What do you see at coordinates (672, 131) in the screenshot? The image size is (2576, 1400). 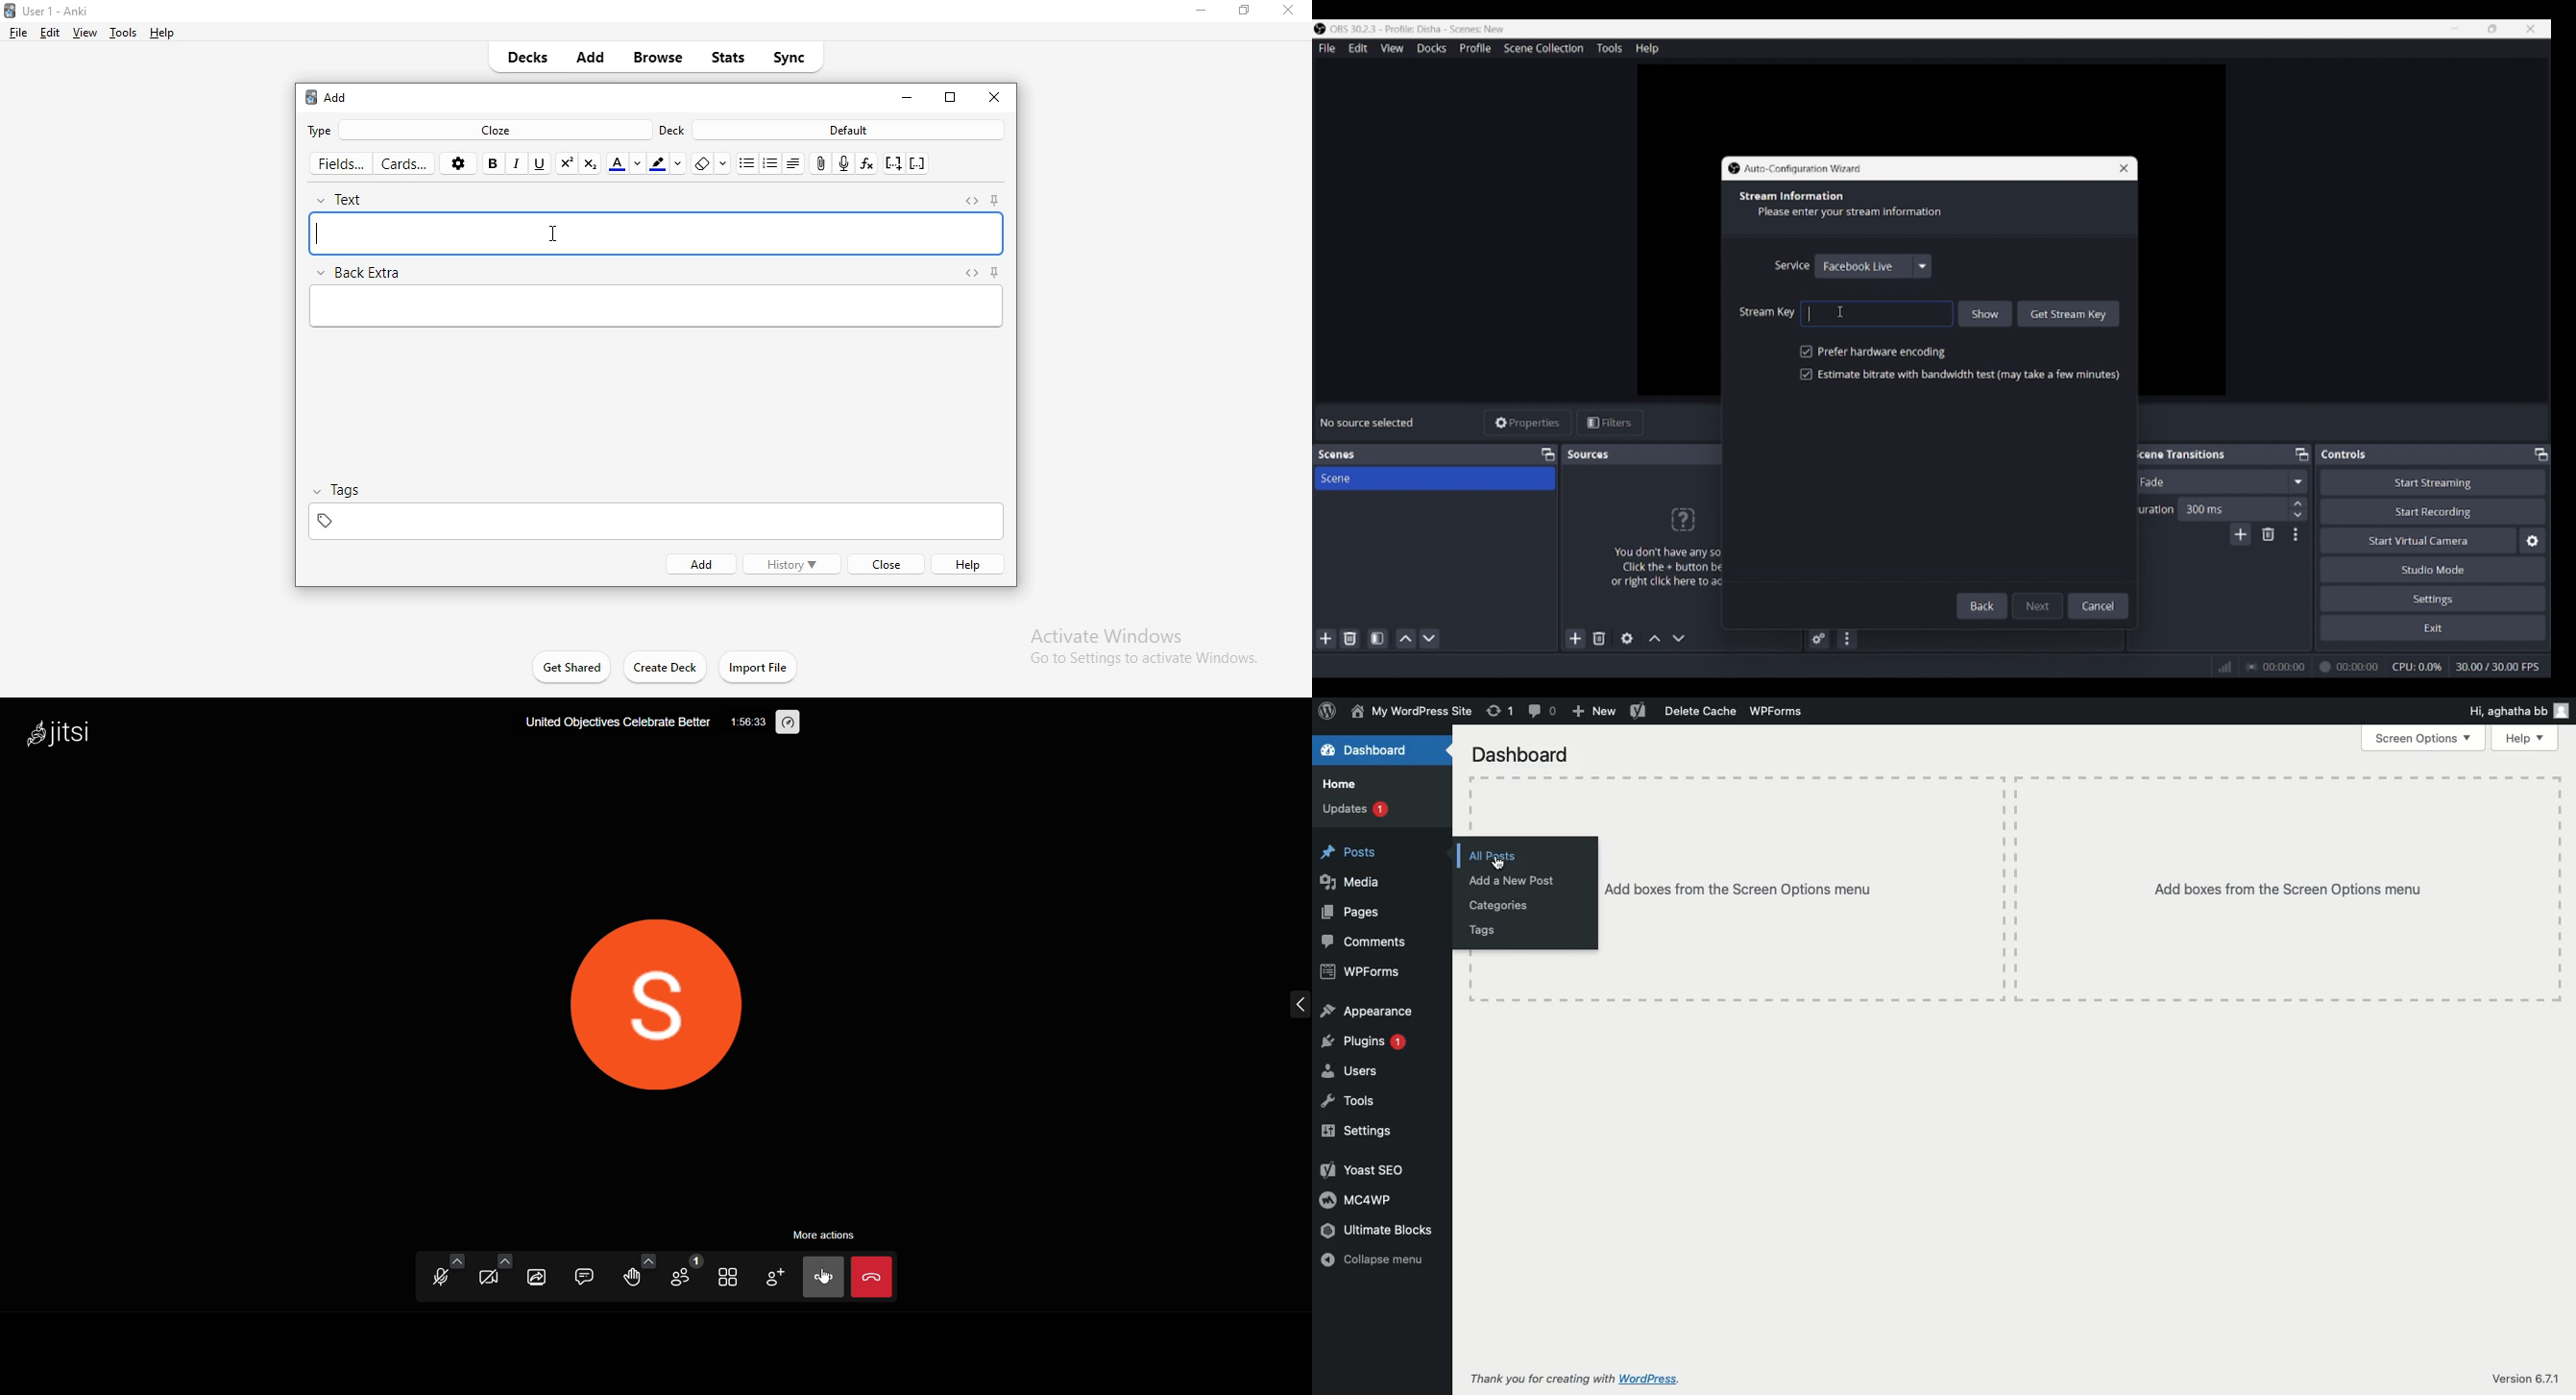 I see `deck` at bounding box center [672, 131].